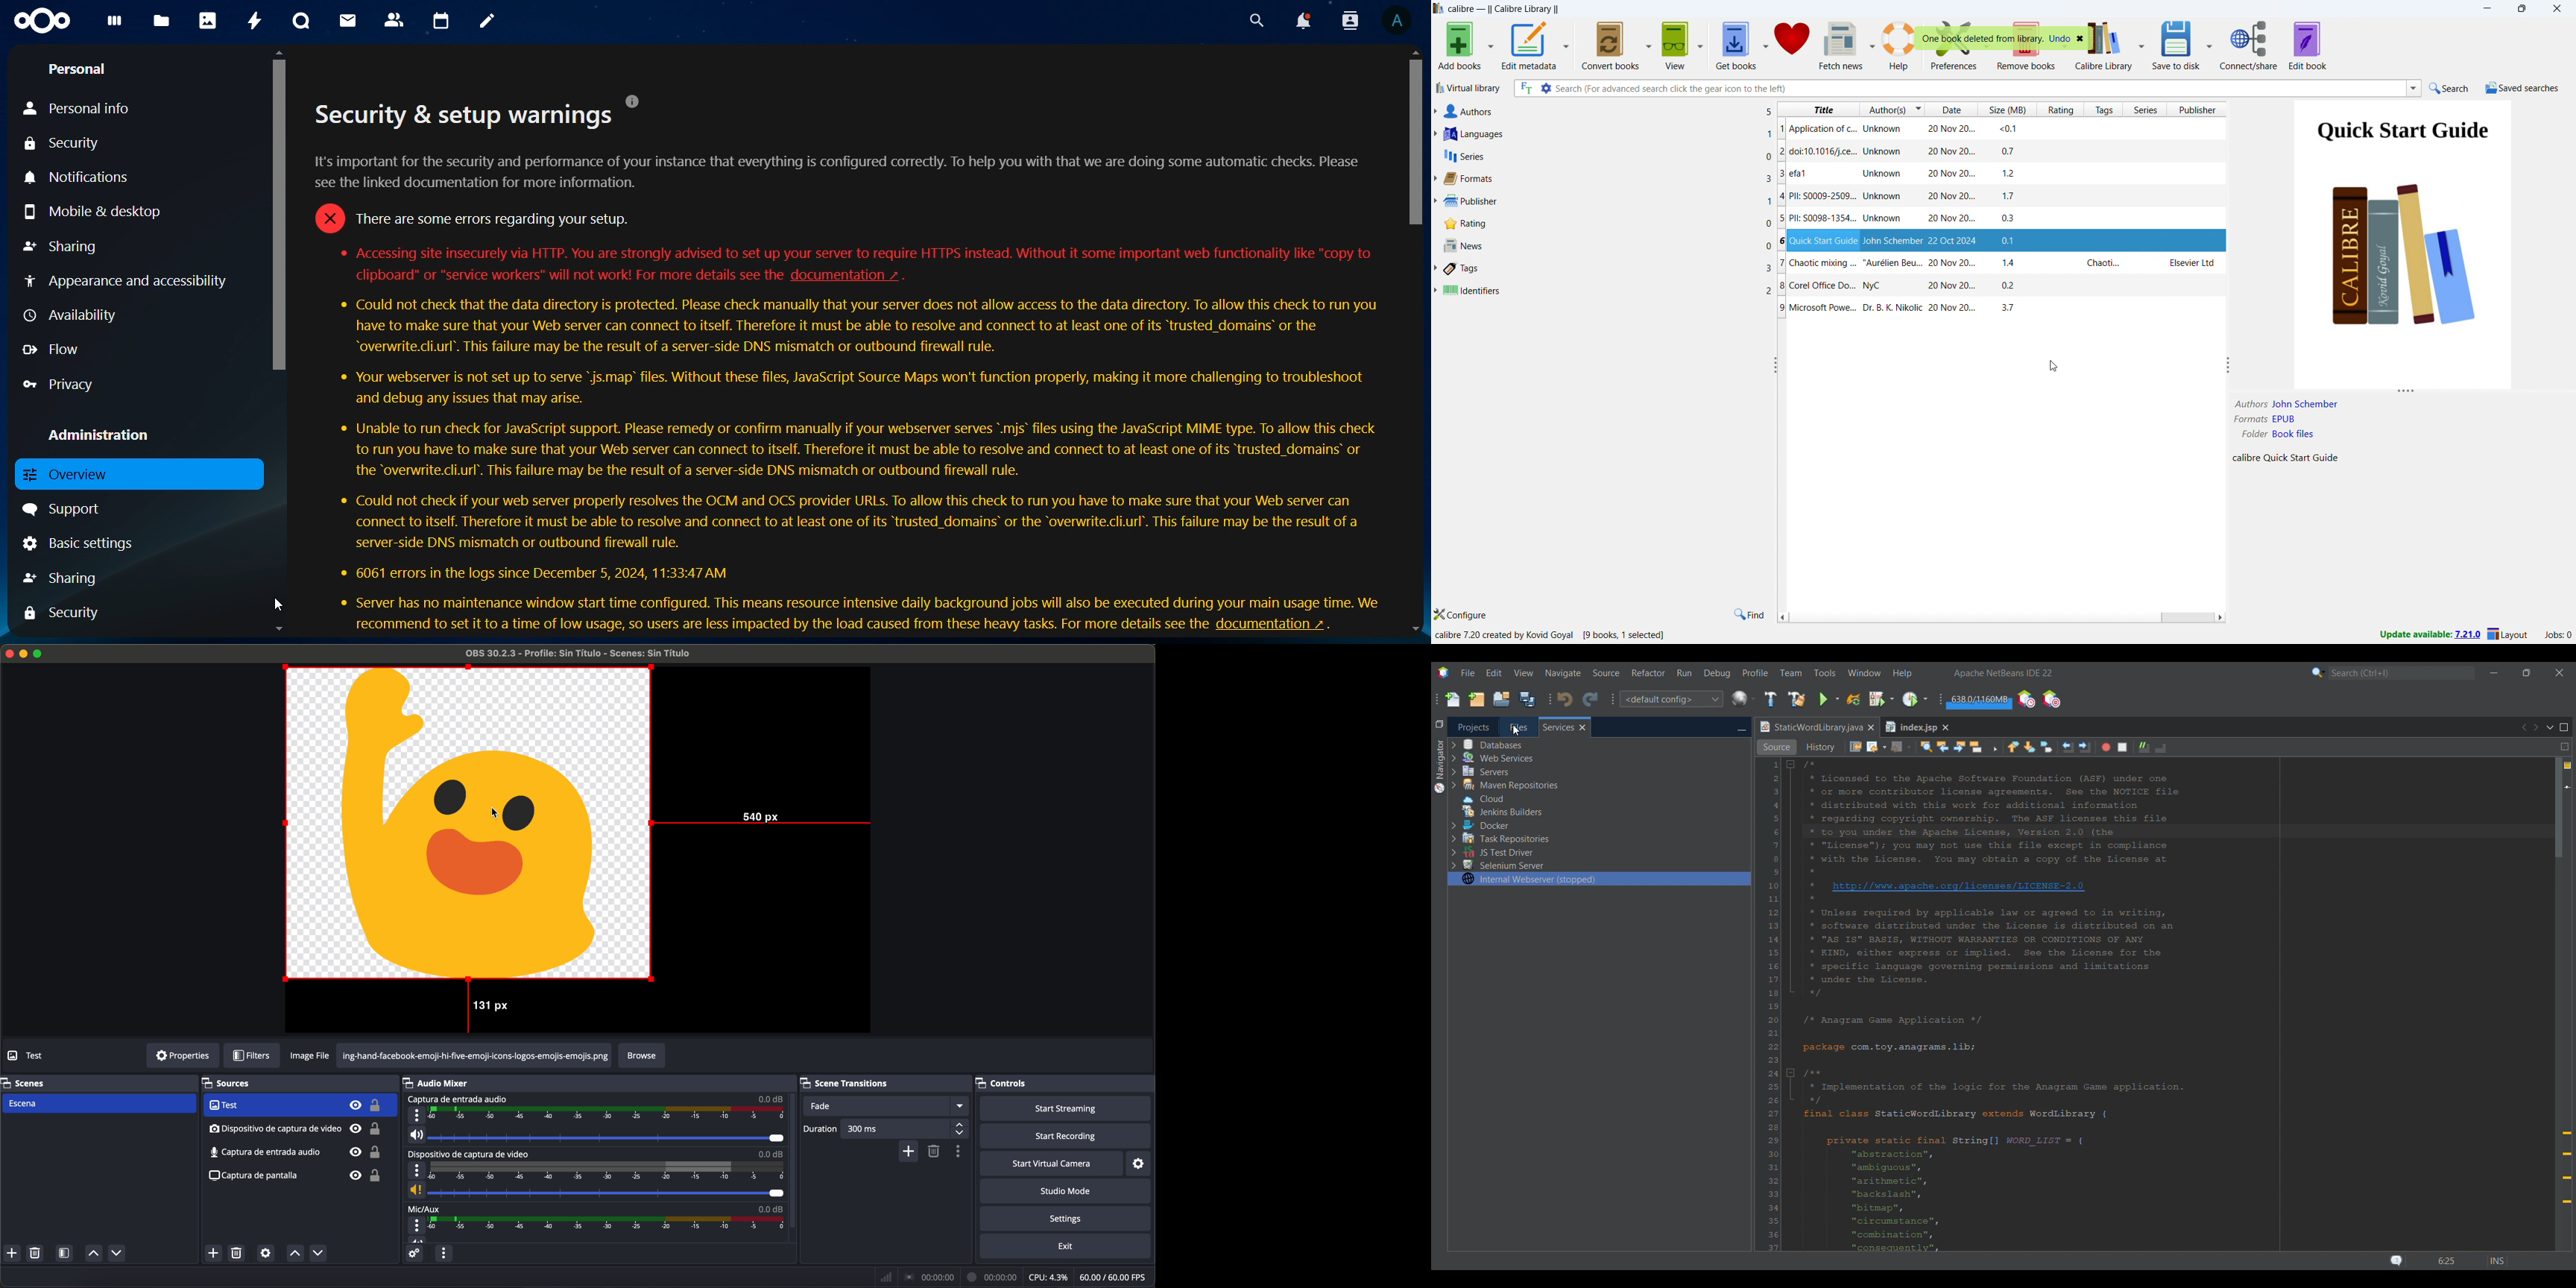 The height and width of the screenshot is (1288, 2576). I want to click on PII: S0098-1354..., so click(2001, 242).